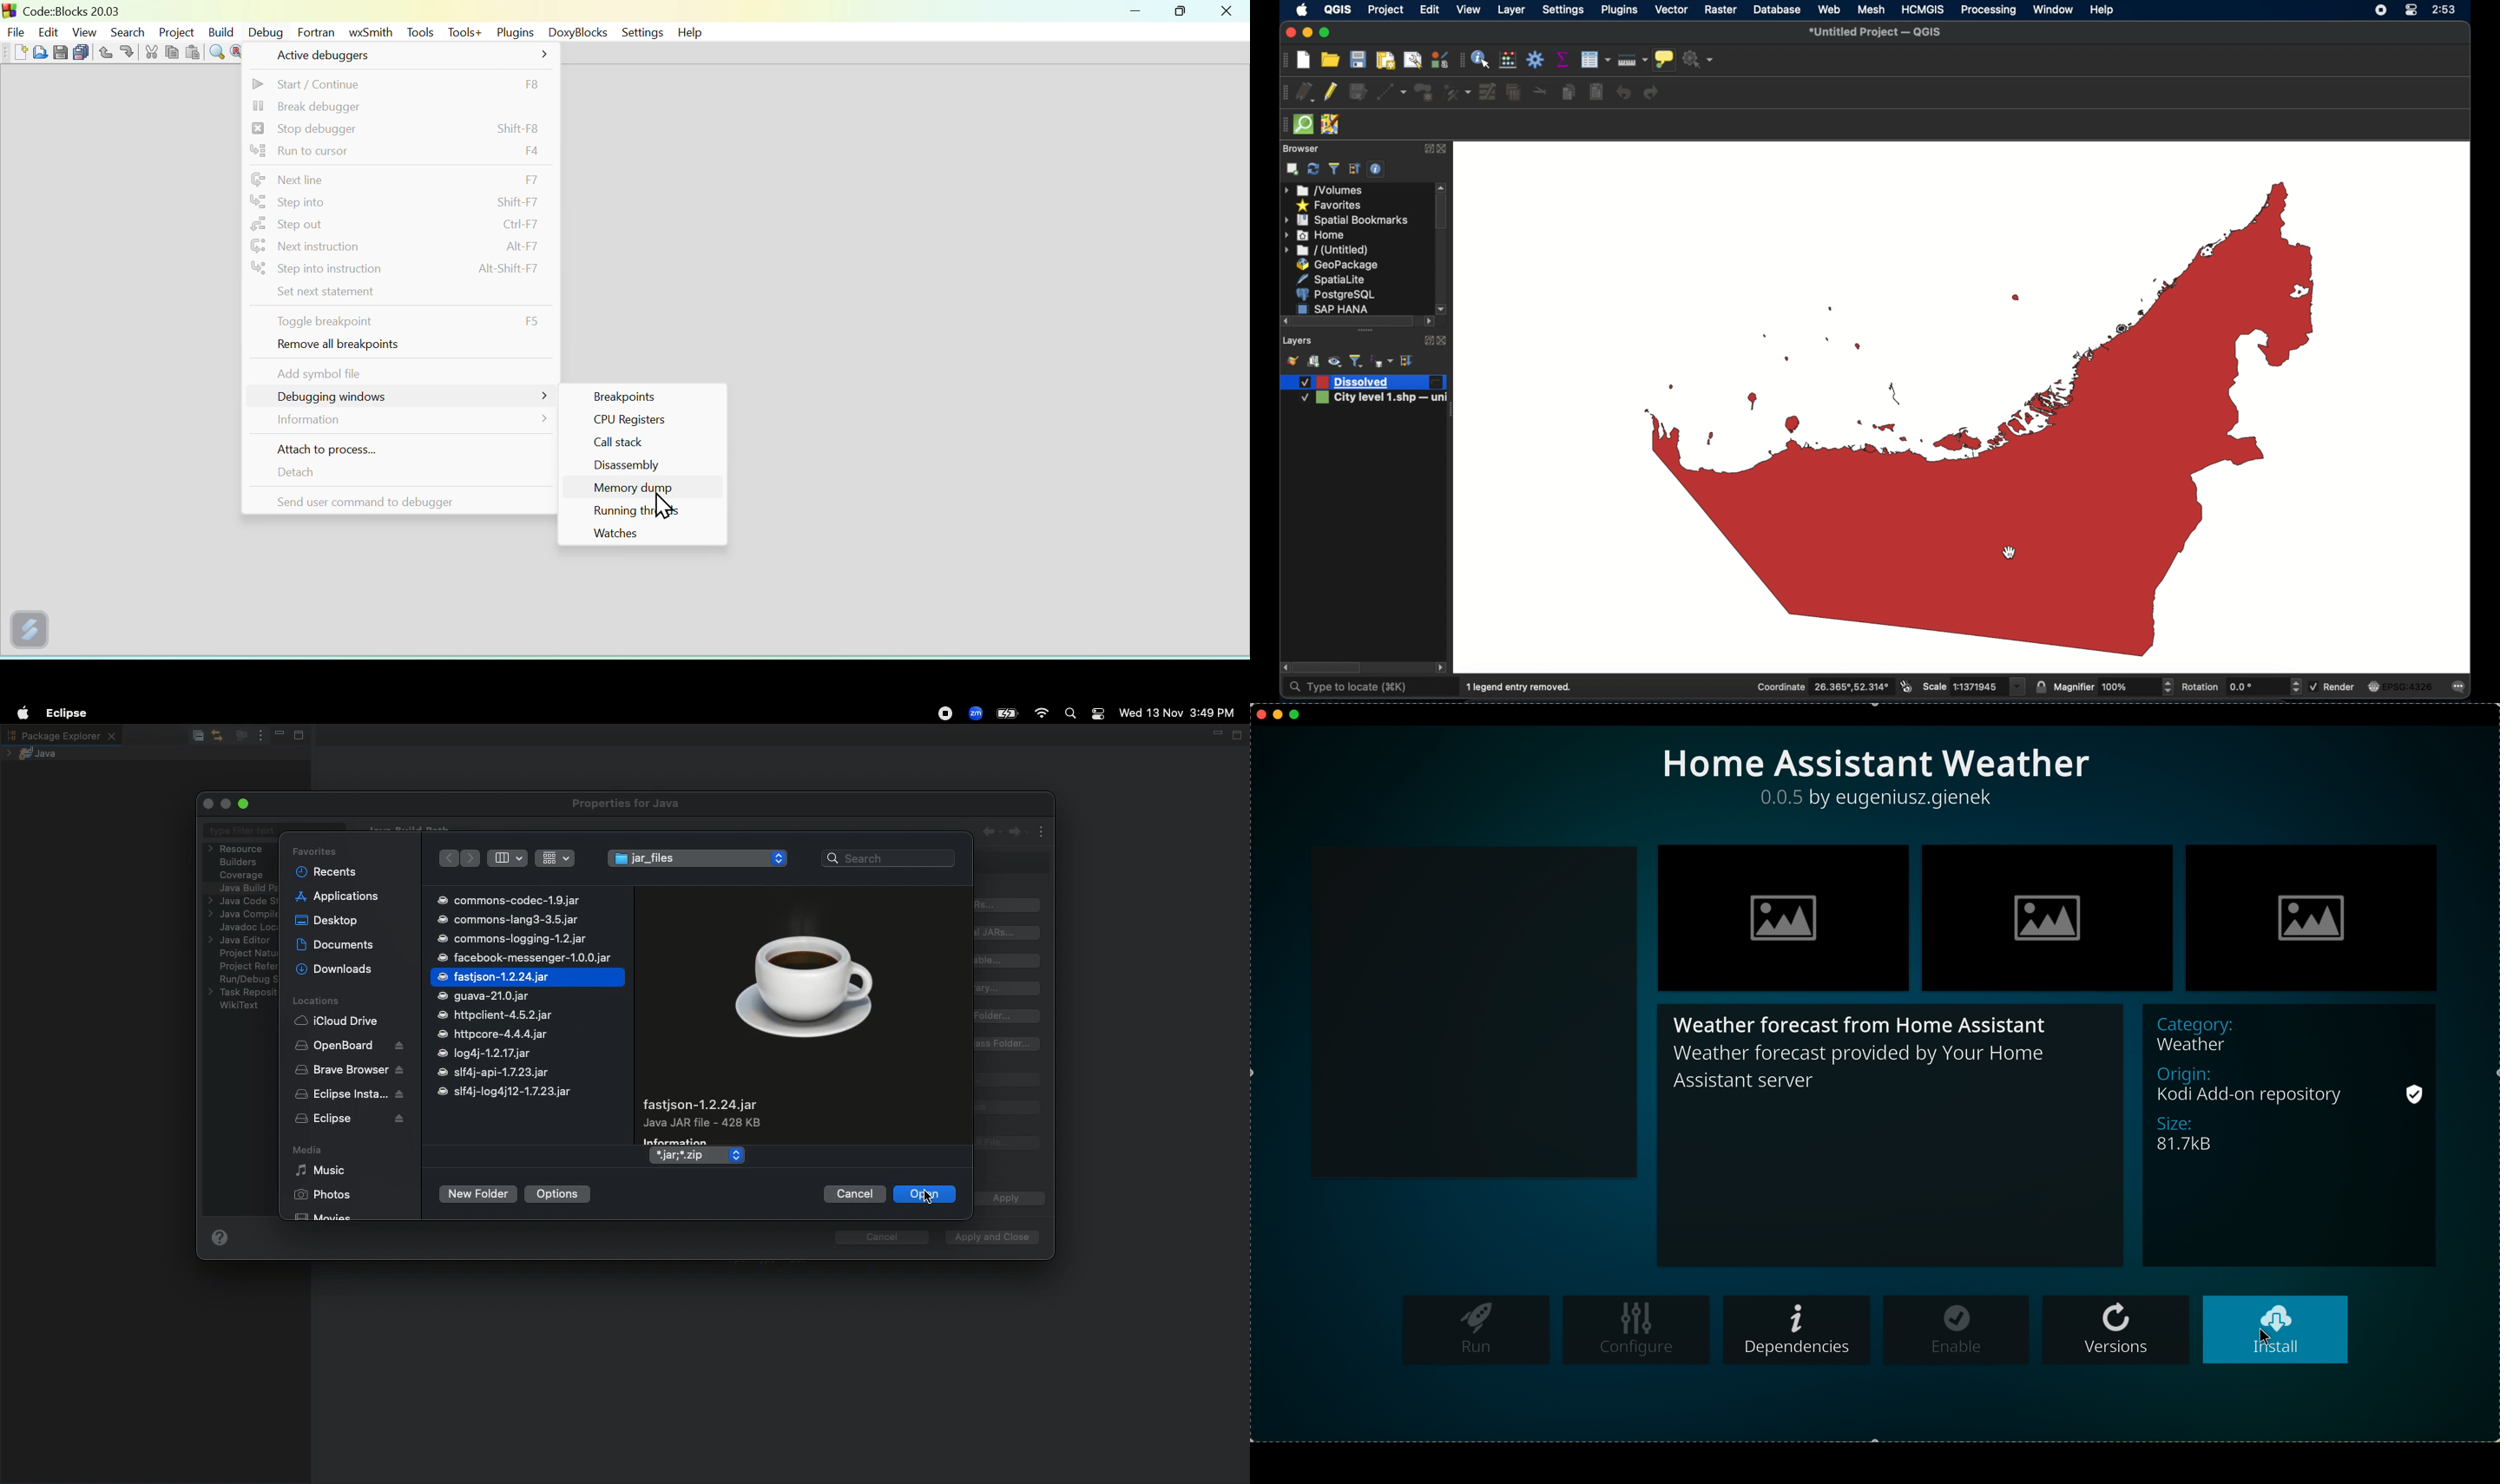 This screenshot has height=1484, width=2520. I want to click on current edits, so click(1305, 92).